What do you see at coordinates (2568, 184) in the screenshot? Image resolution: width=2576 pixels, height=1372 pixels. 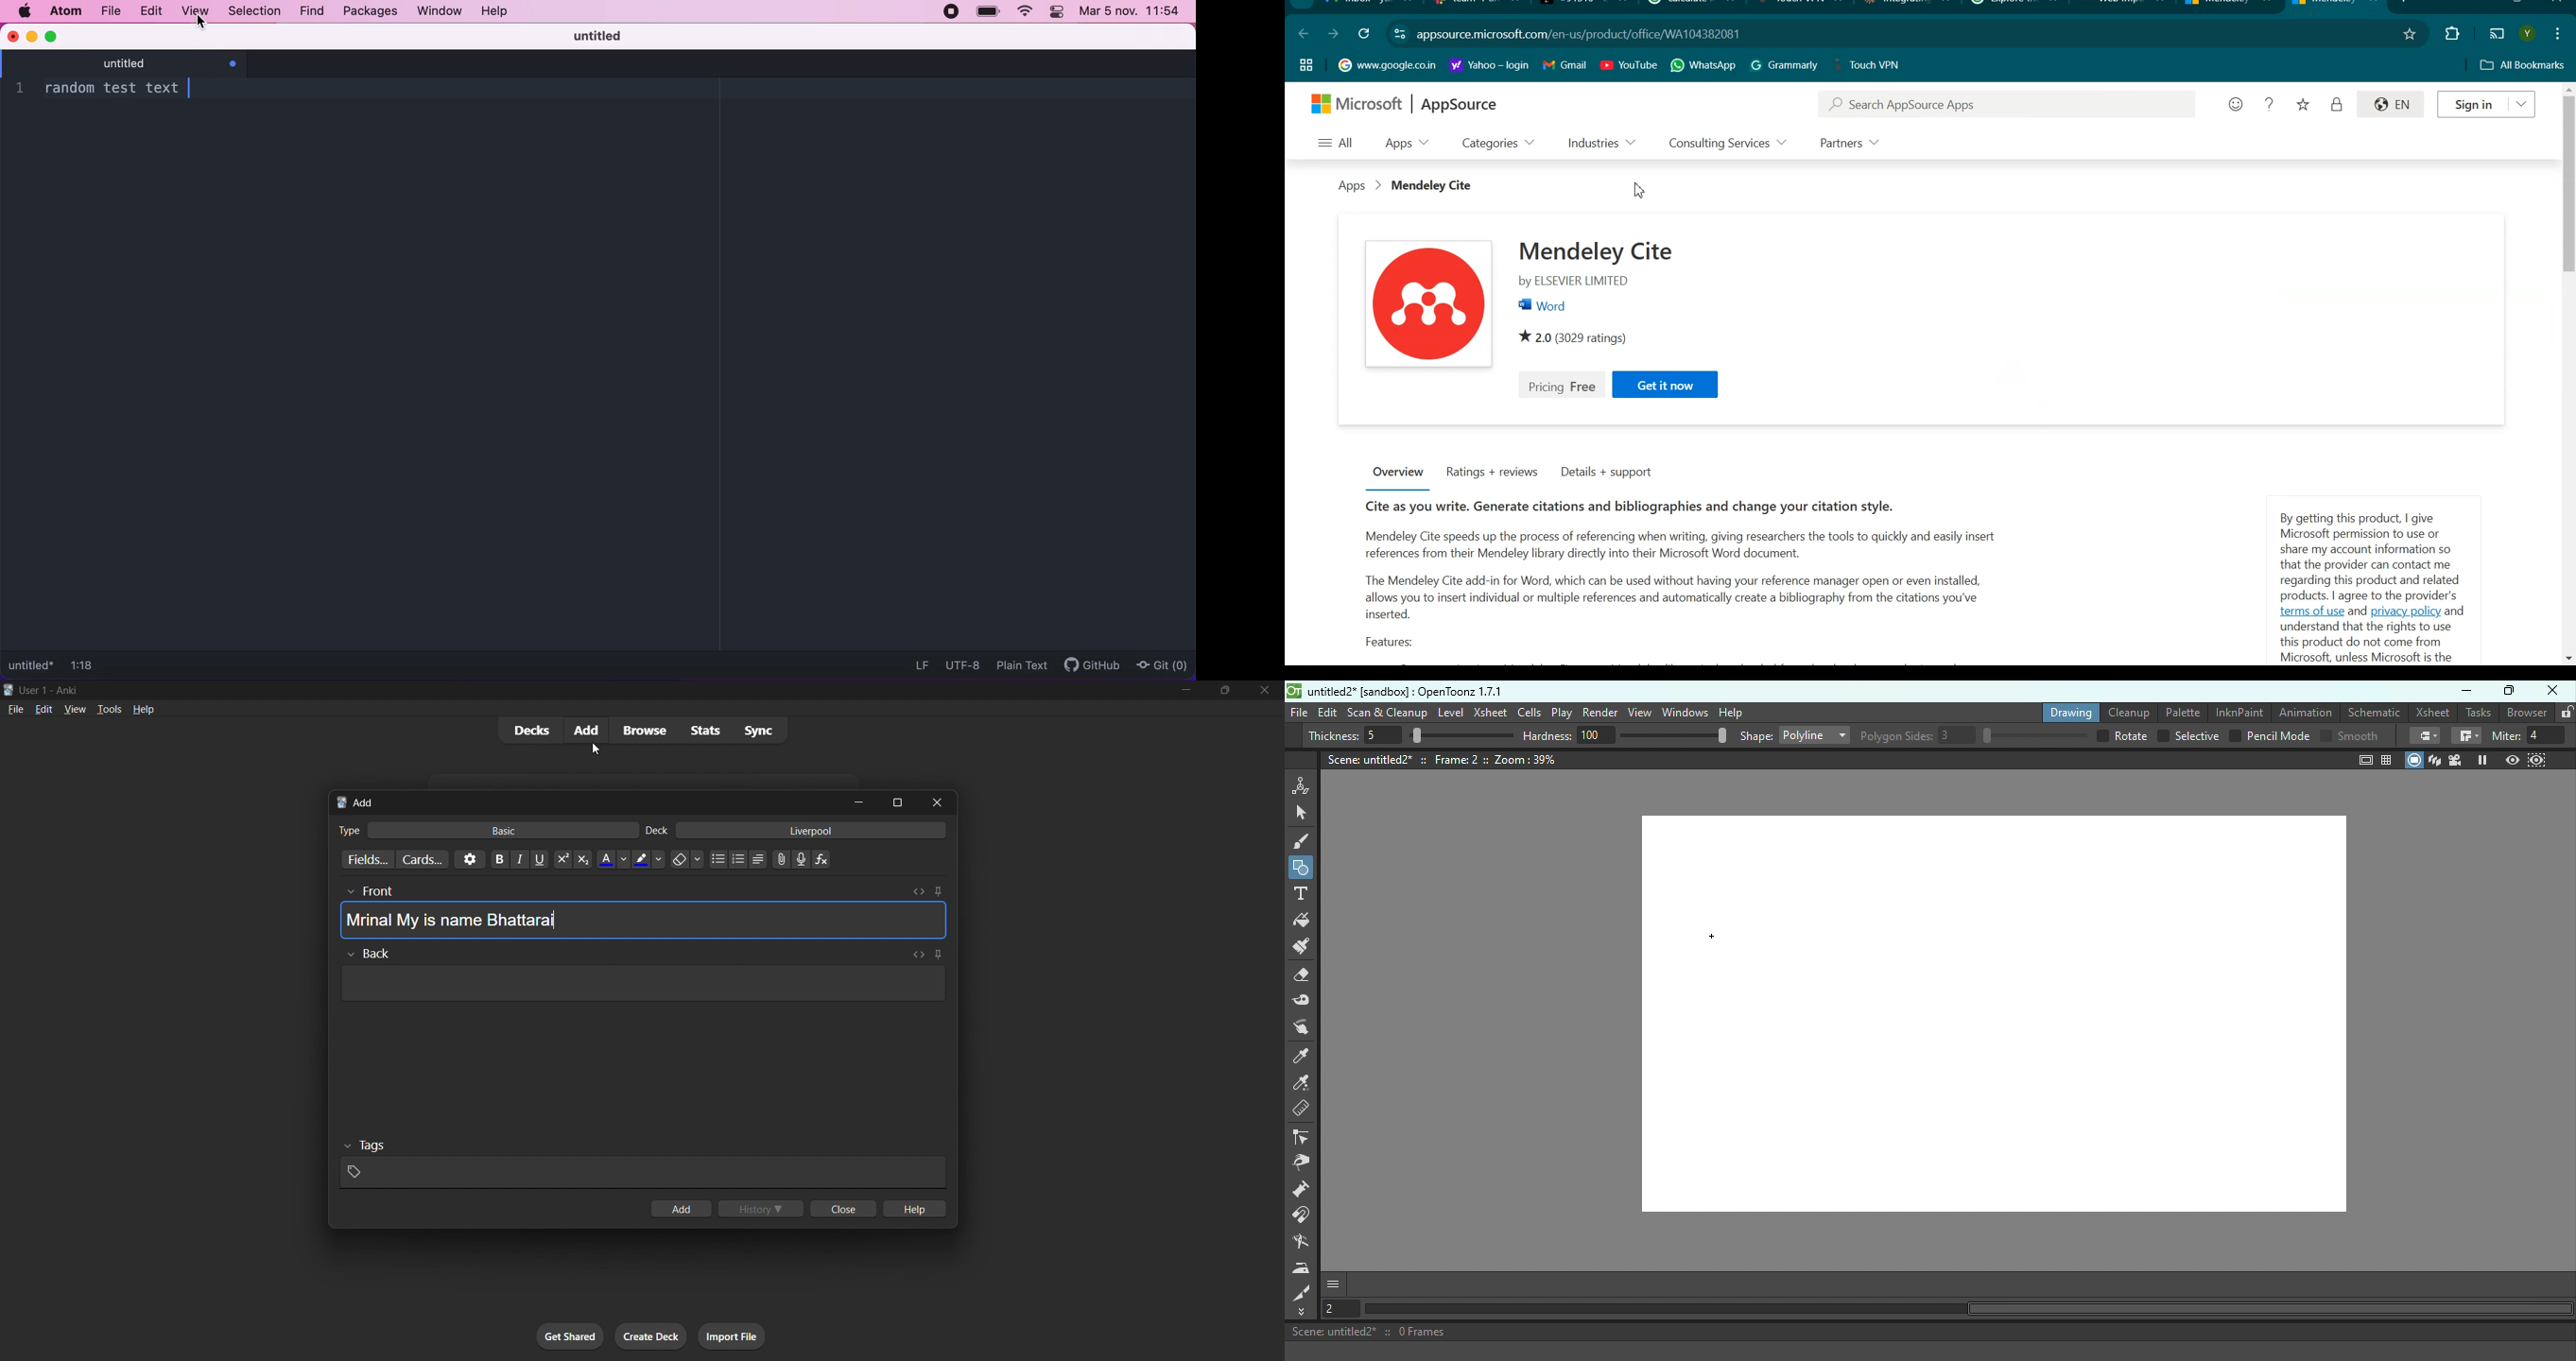 I see `Vertical Scroll bar` at bounding box center [2568, 184].